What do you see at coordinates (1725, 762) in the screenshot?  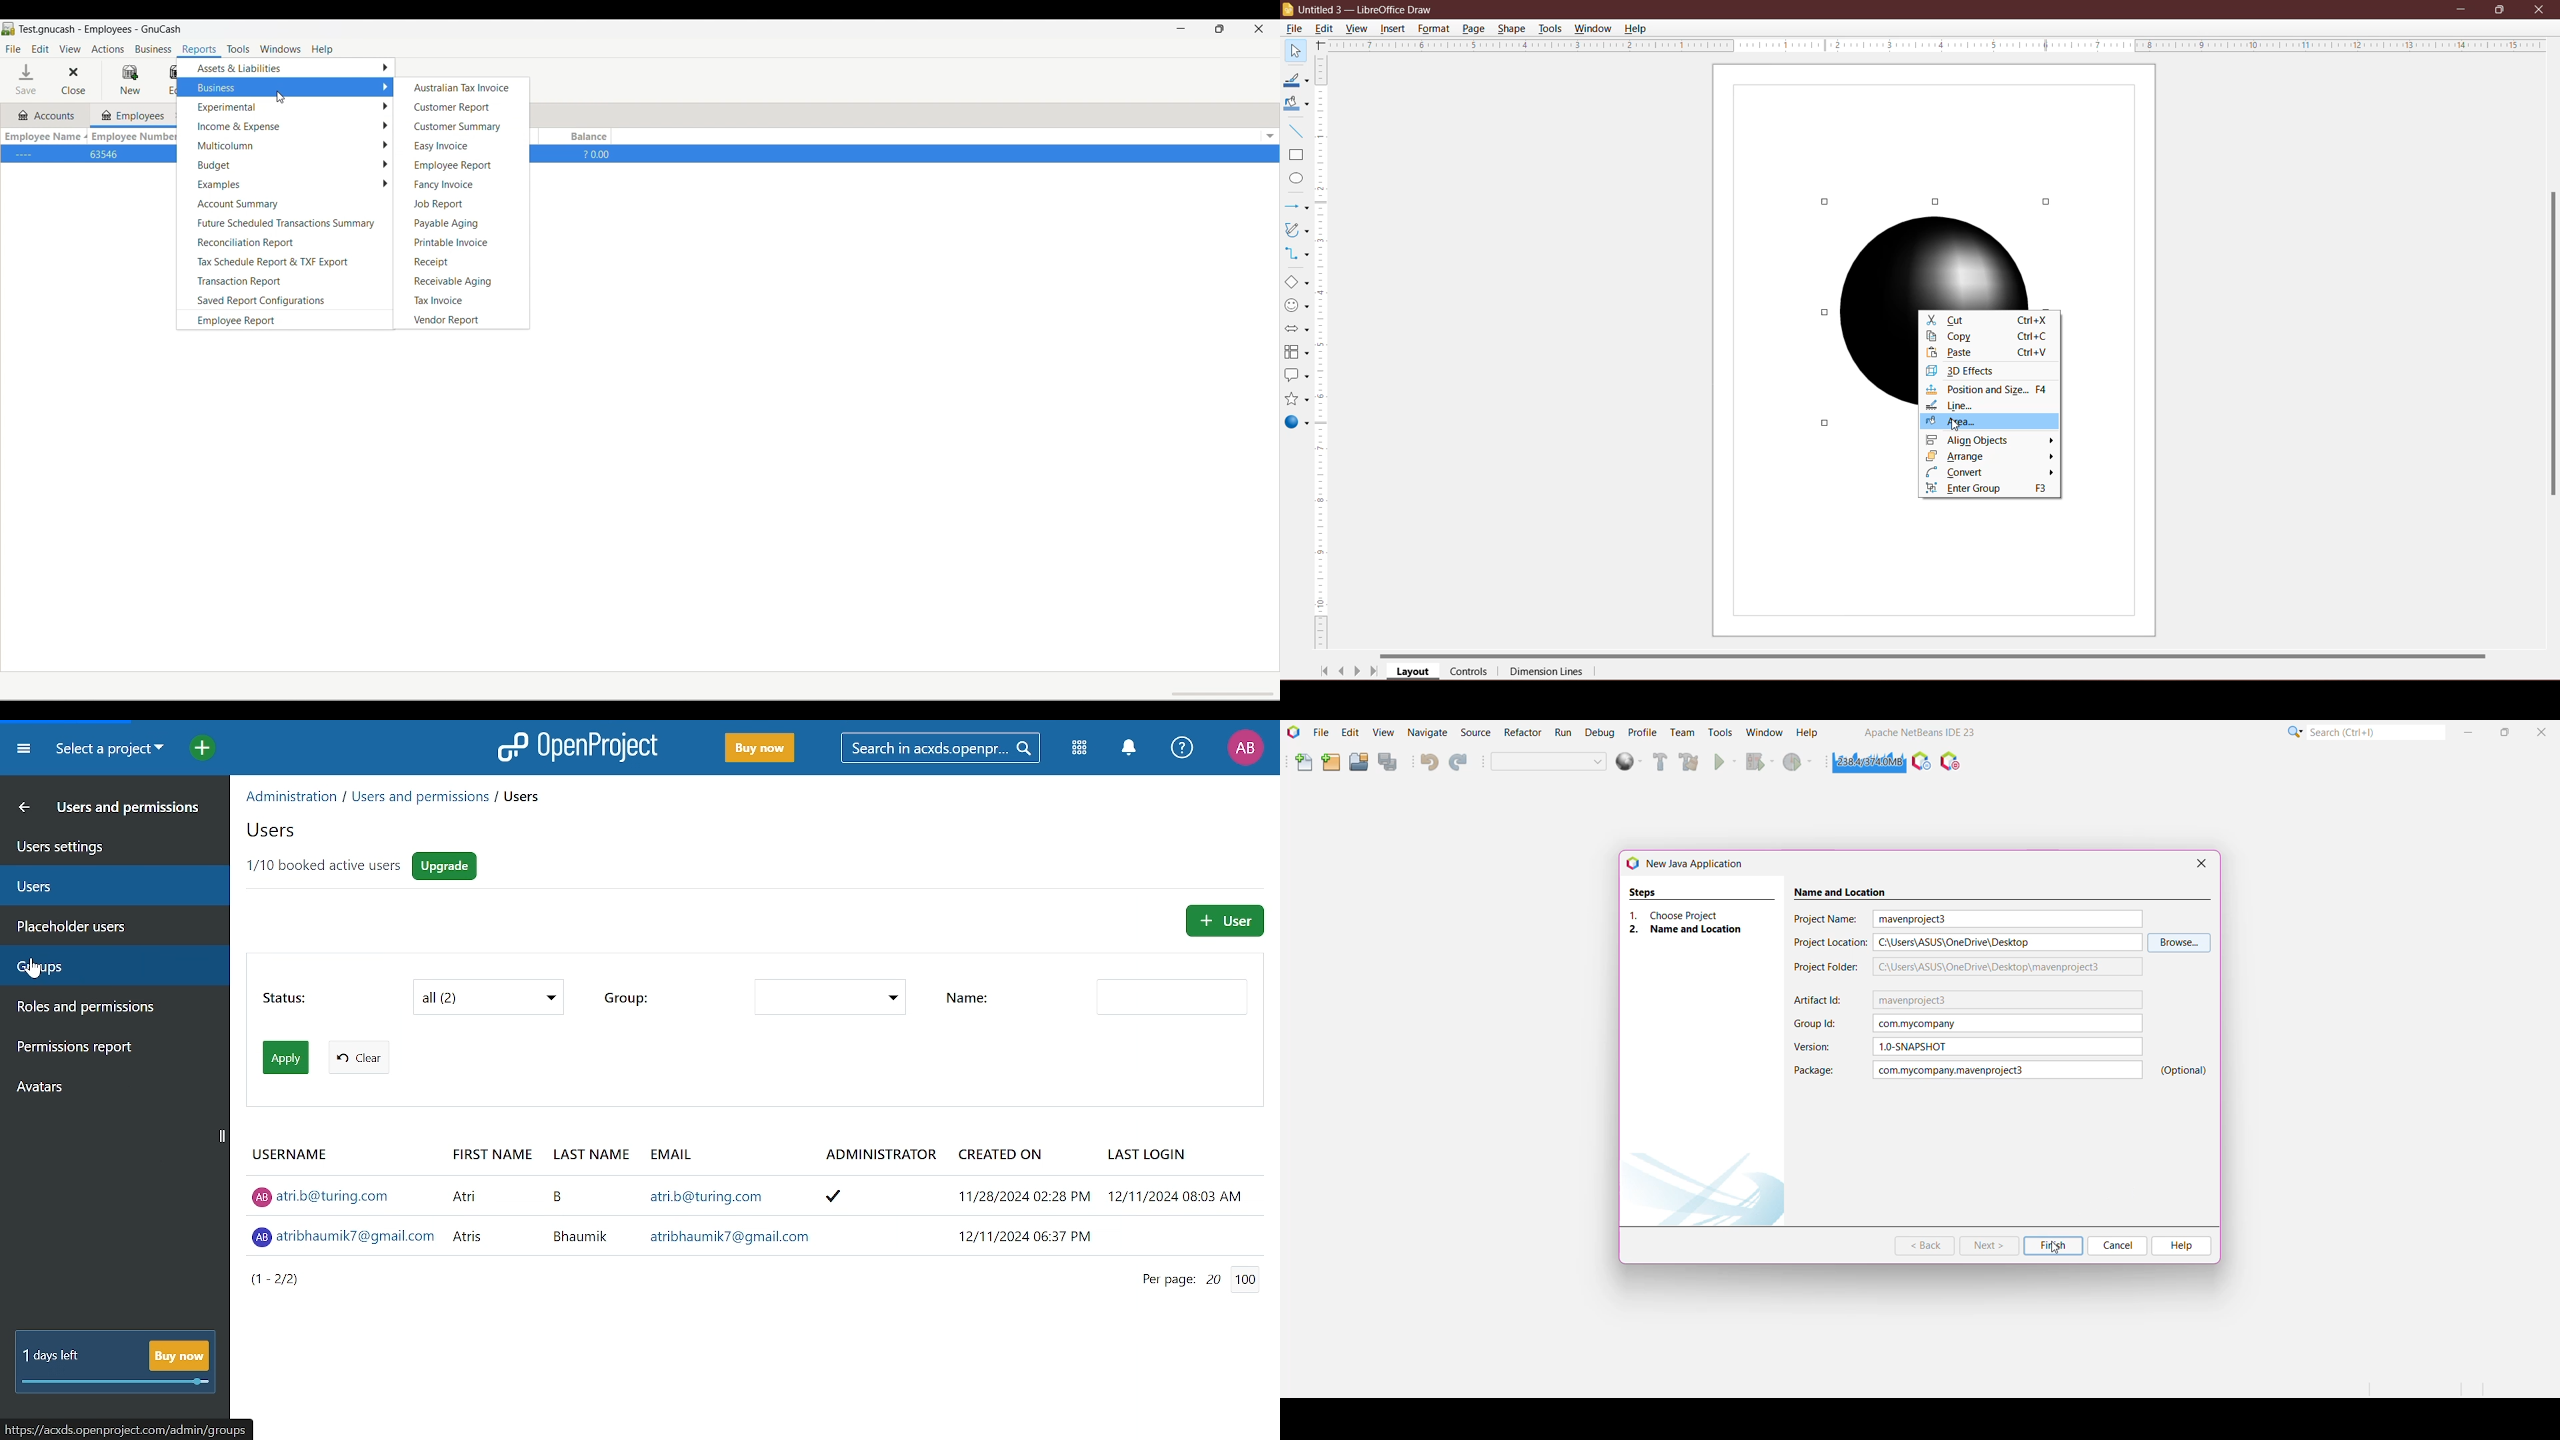 I see `Run Project` at bounding box center [1725, 762].